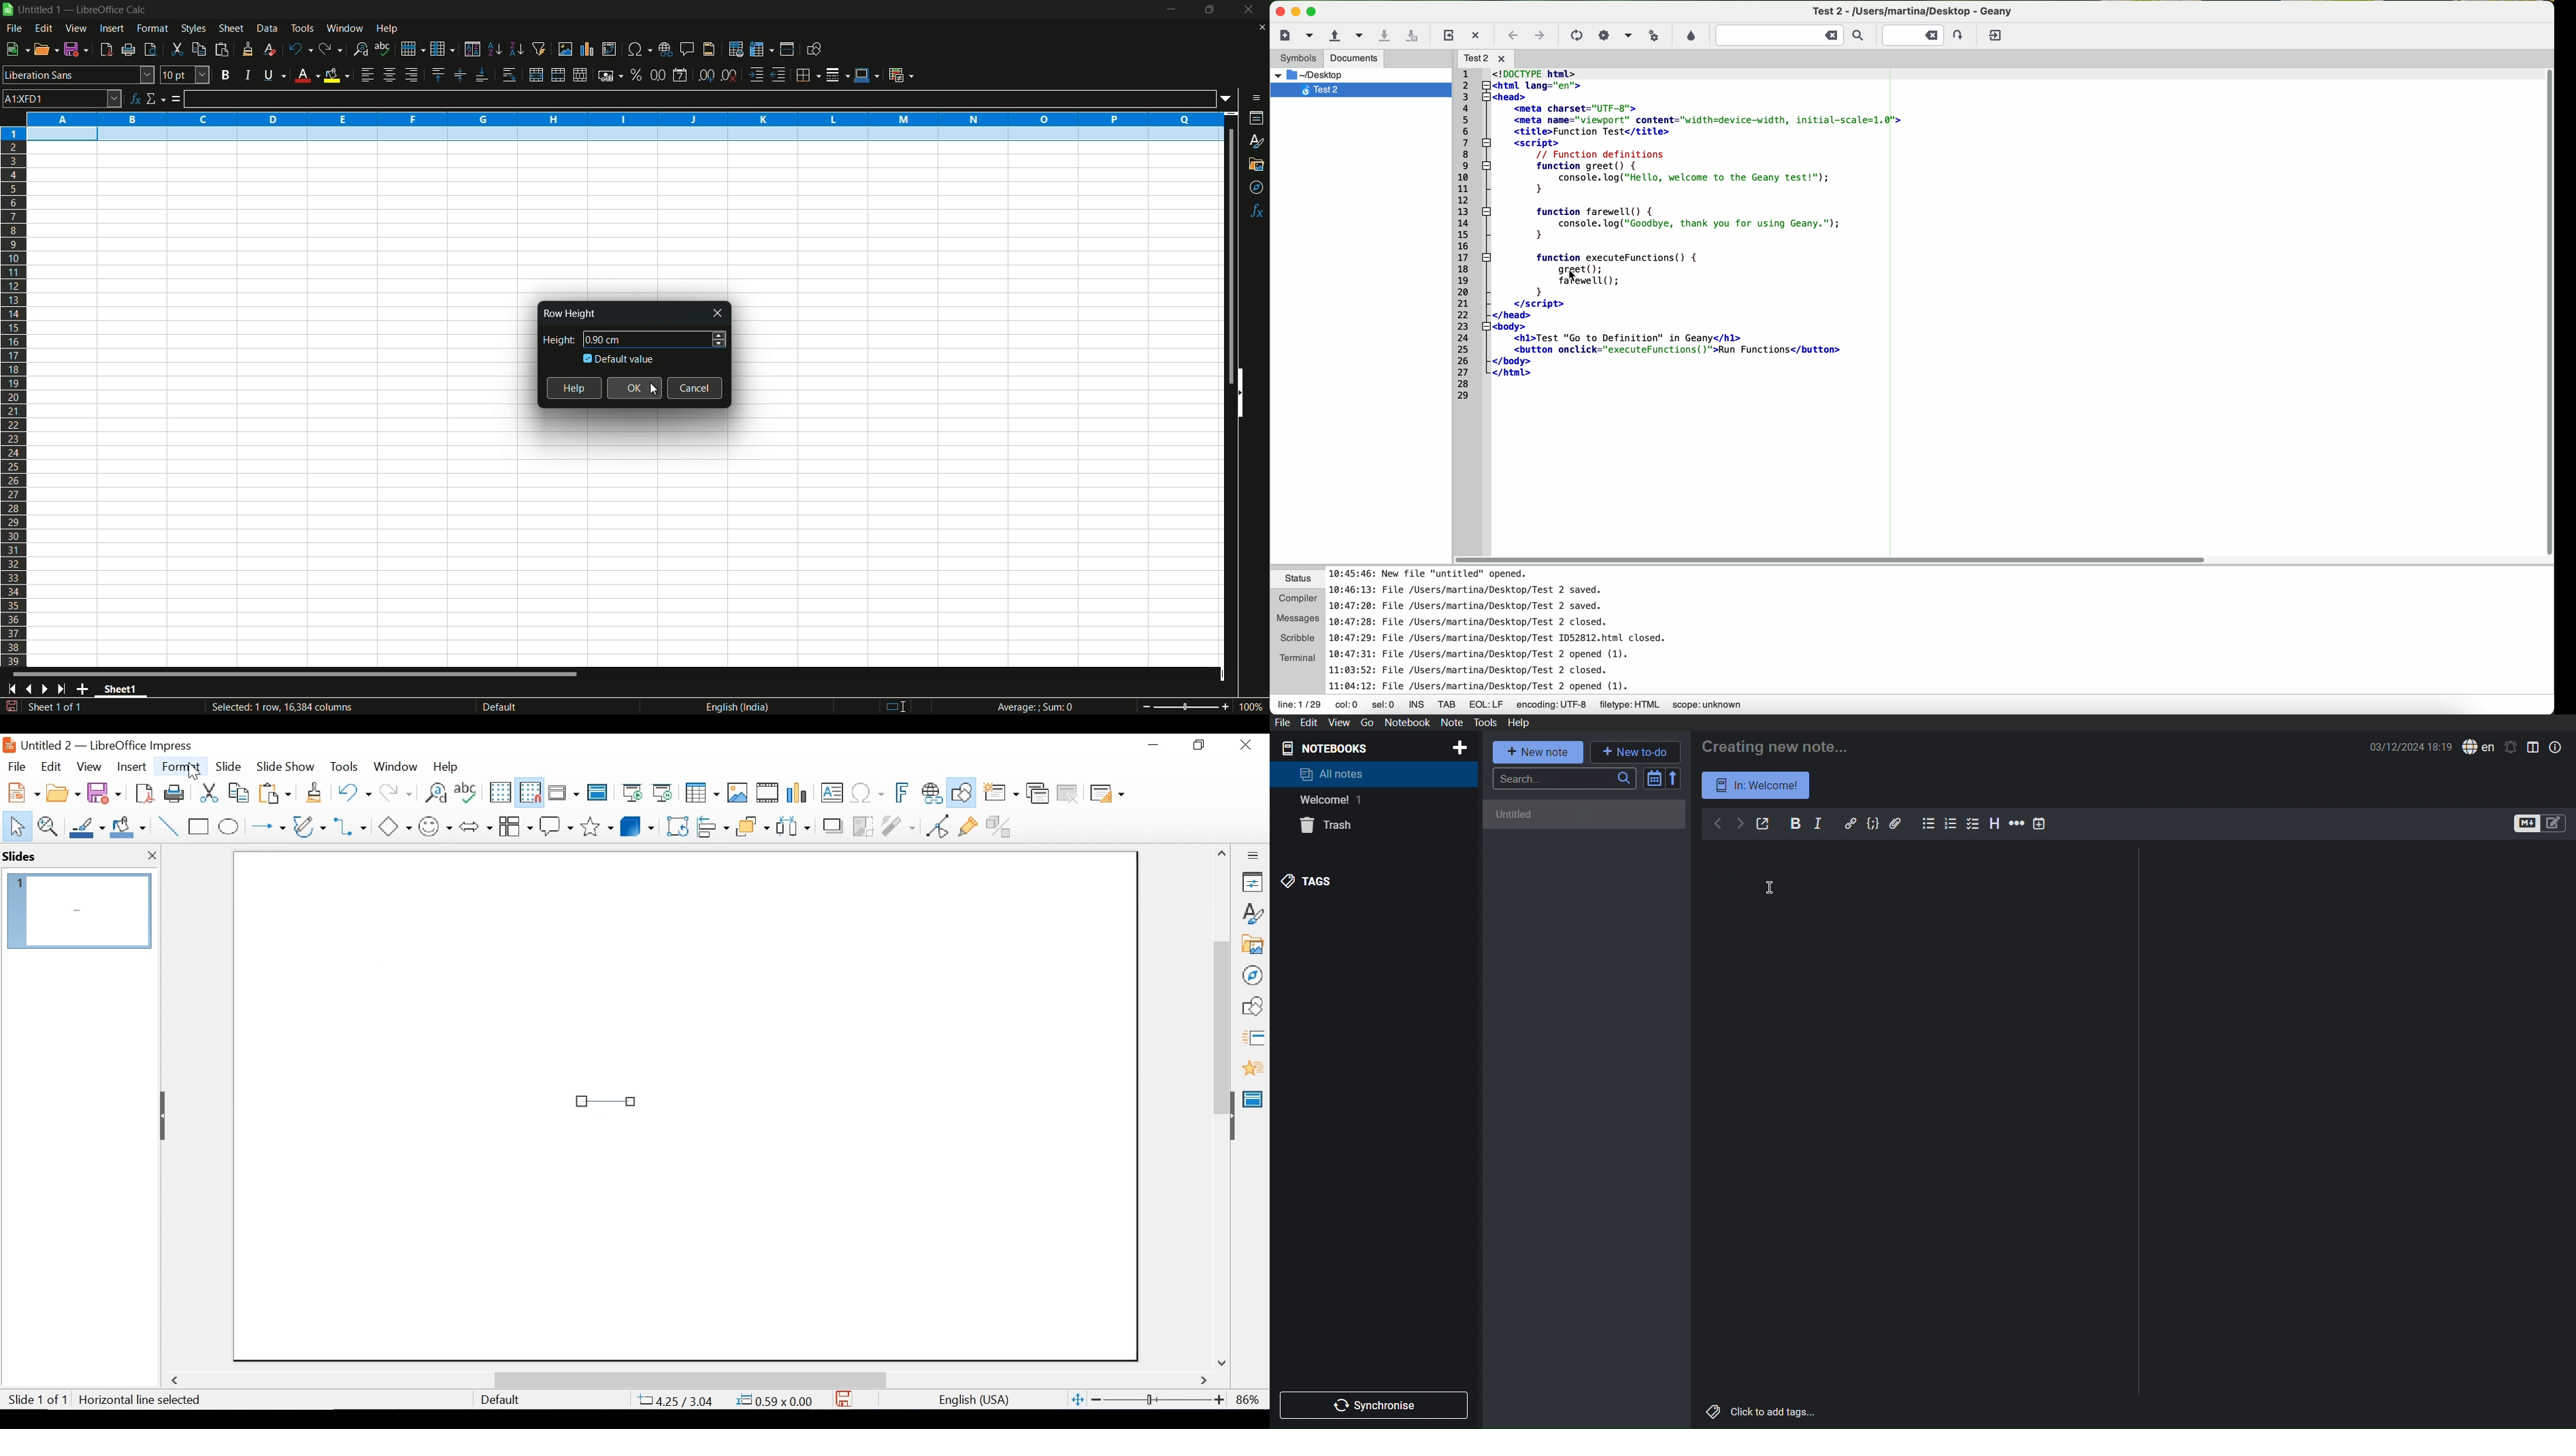 Image resolution: width=2576 pixels, height=1456 pixels. I want to click on Go, so click(1365, 723).